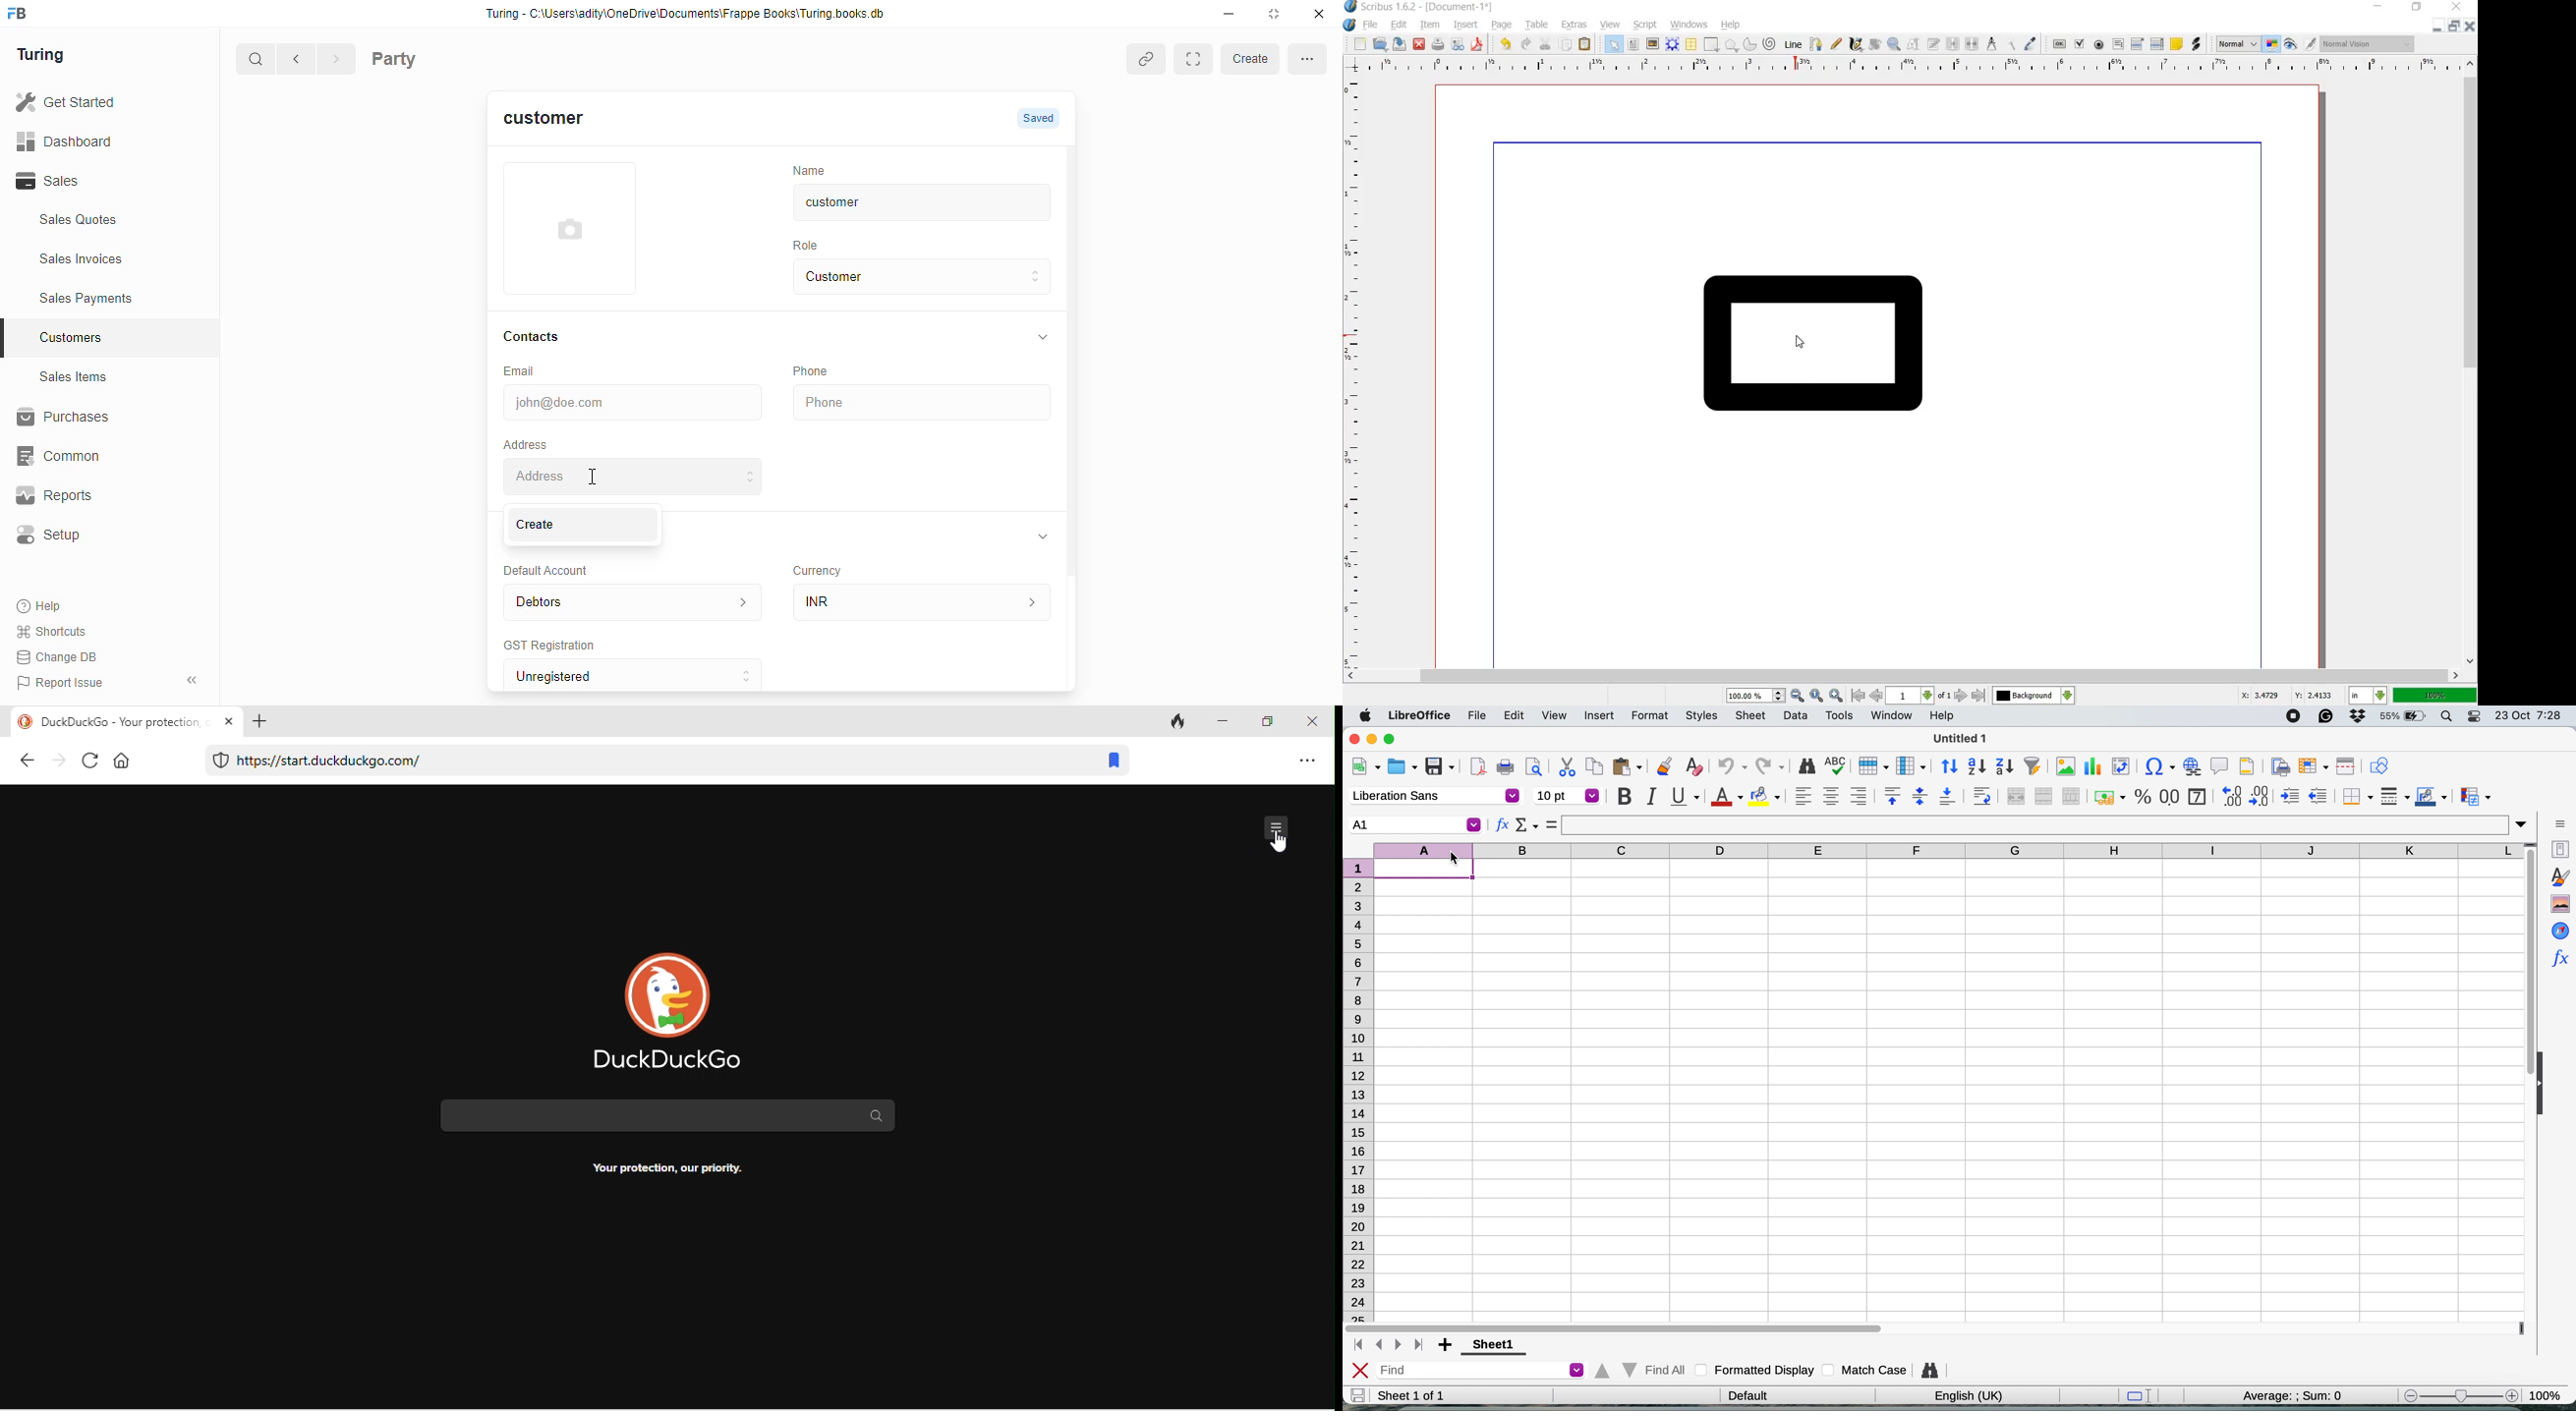 This screenshot has height=1428, width=2576. What do you see at coordinates (555, 123) in the screenshot?
I see `customer` at bounding box center [555, 123].